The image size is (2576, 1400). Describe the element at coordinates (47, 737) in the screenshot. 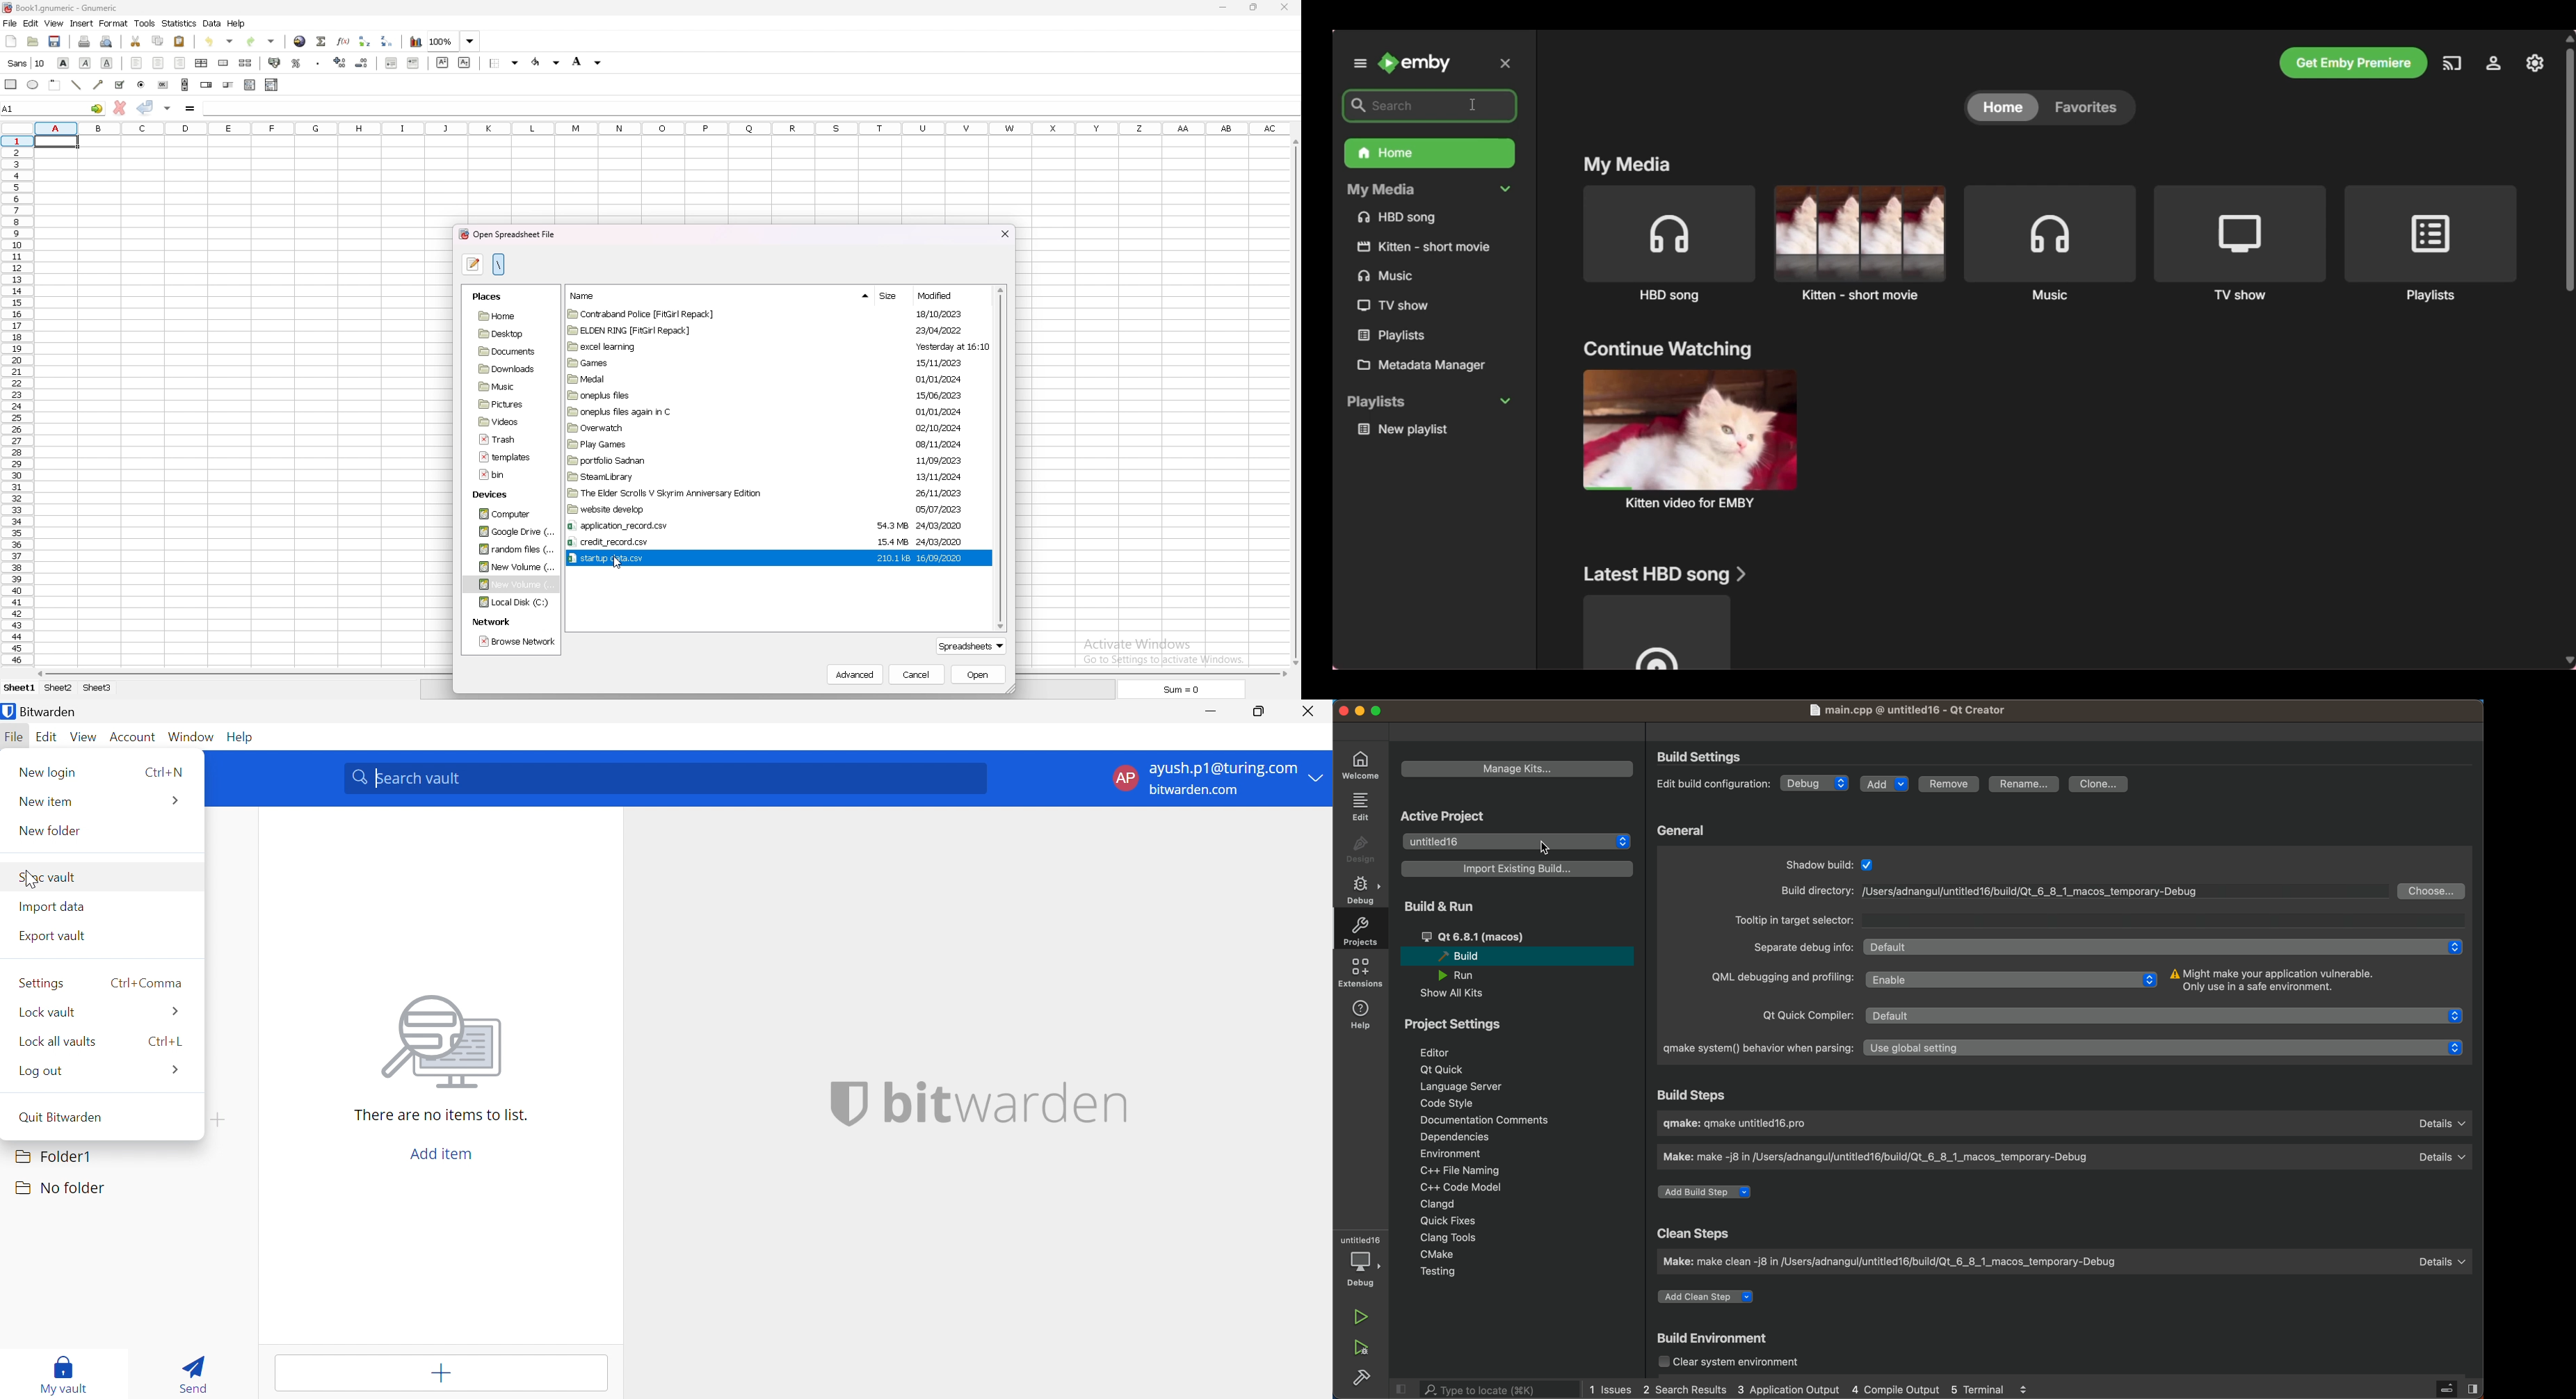

I see `Edit` at that location.